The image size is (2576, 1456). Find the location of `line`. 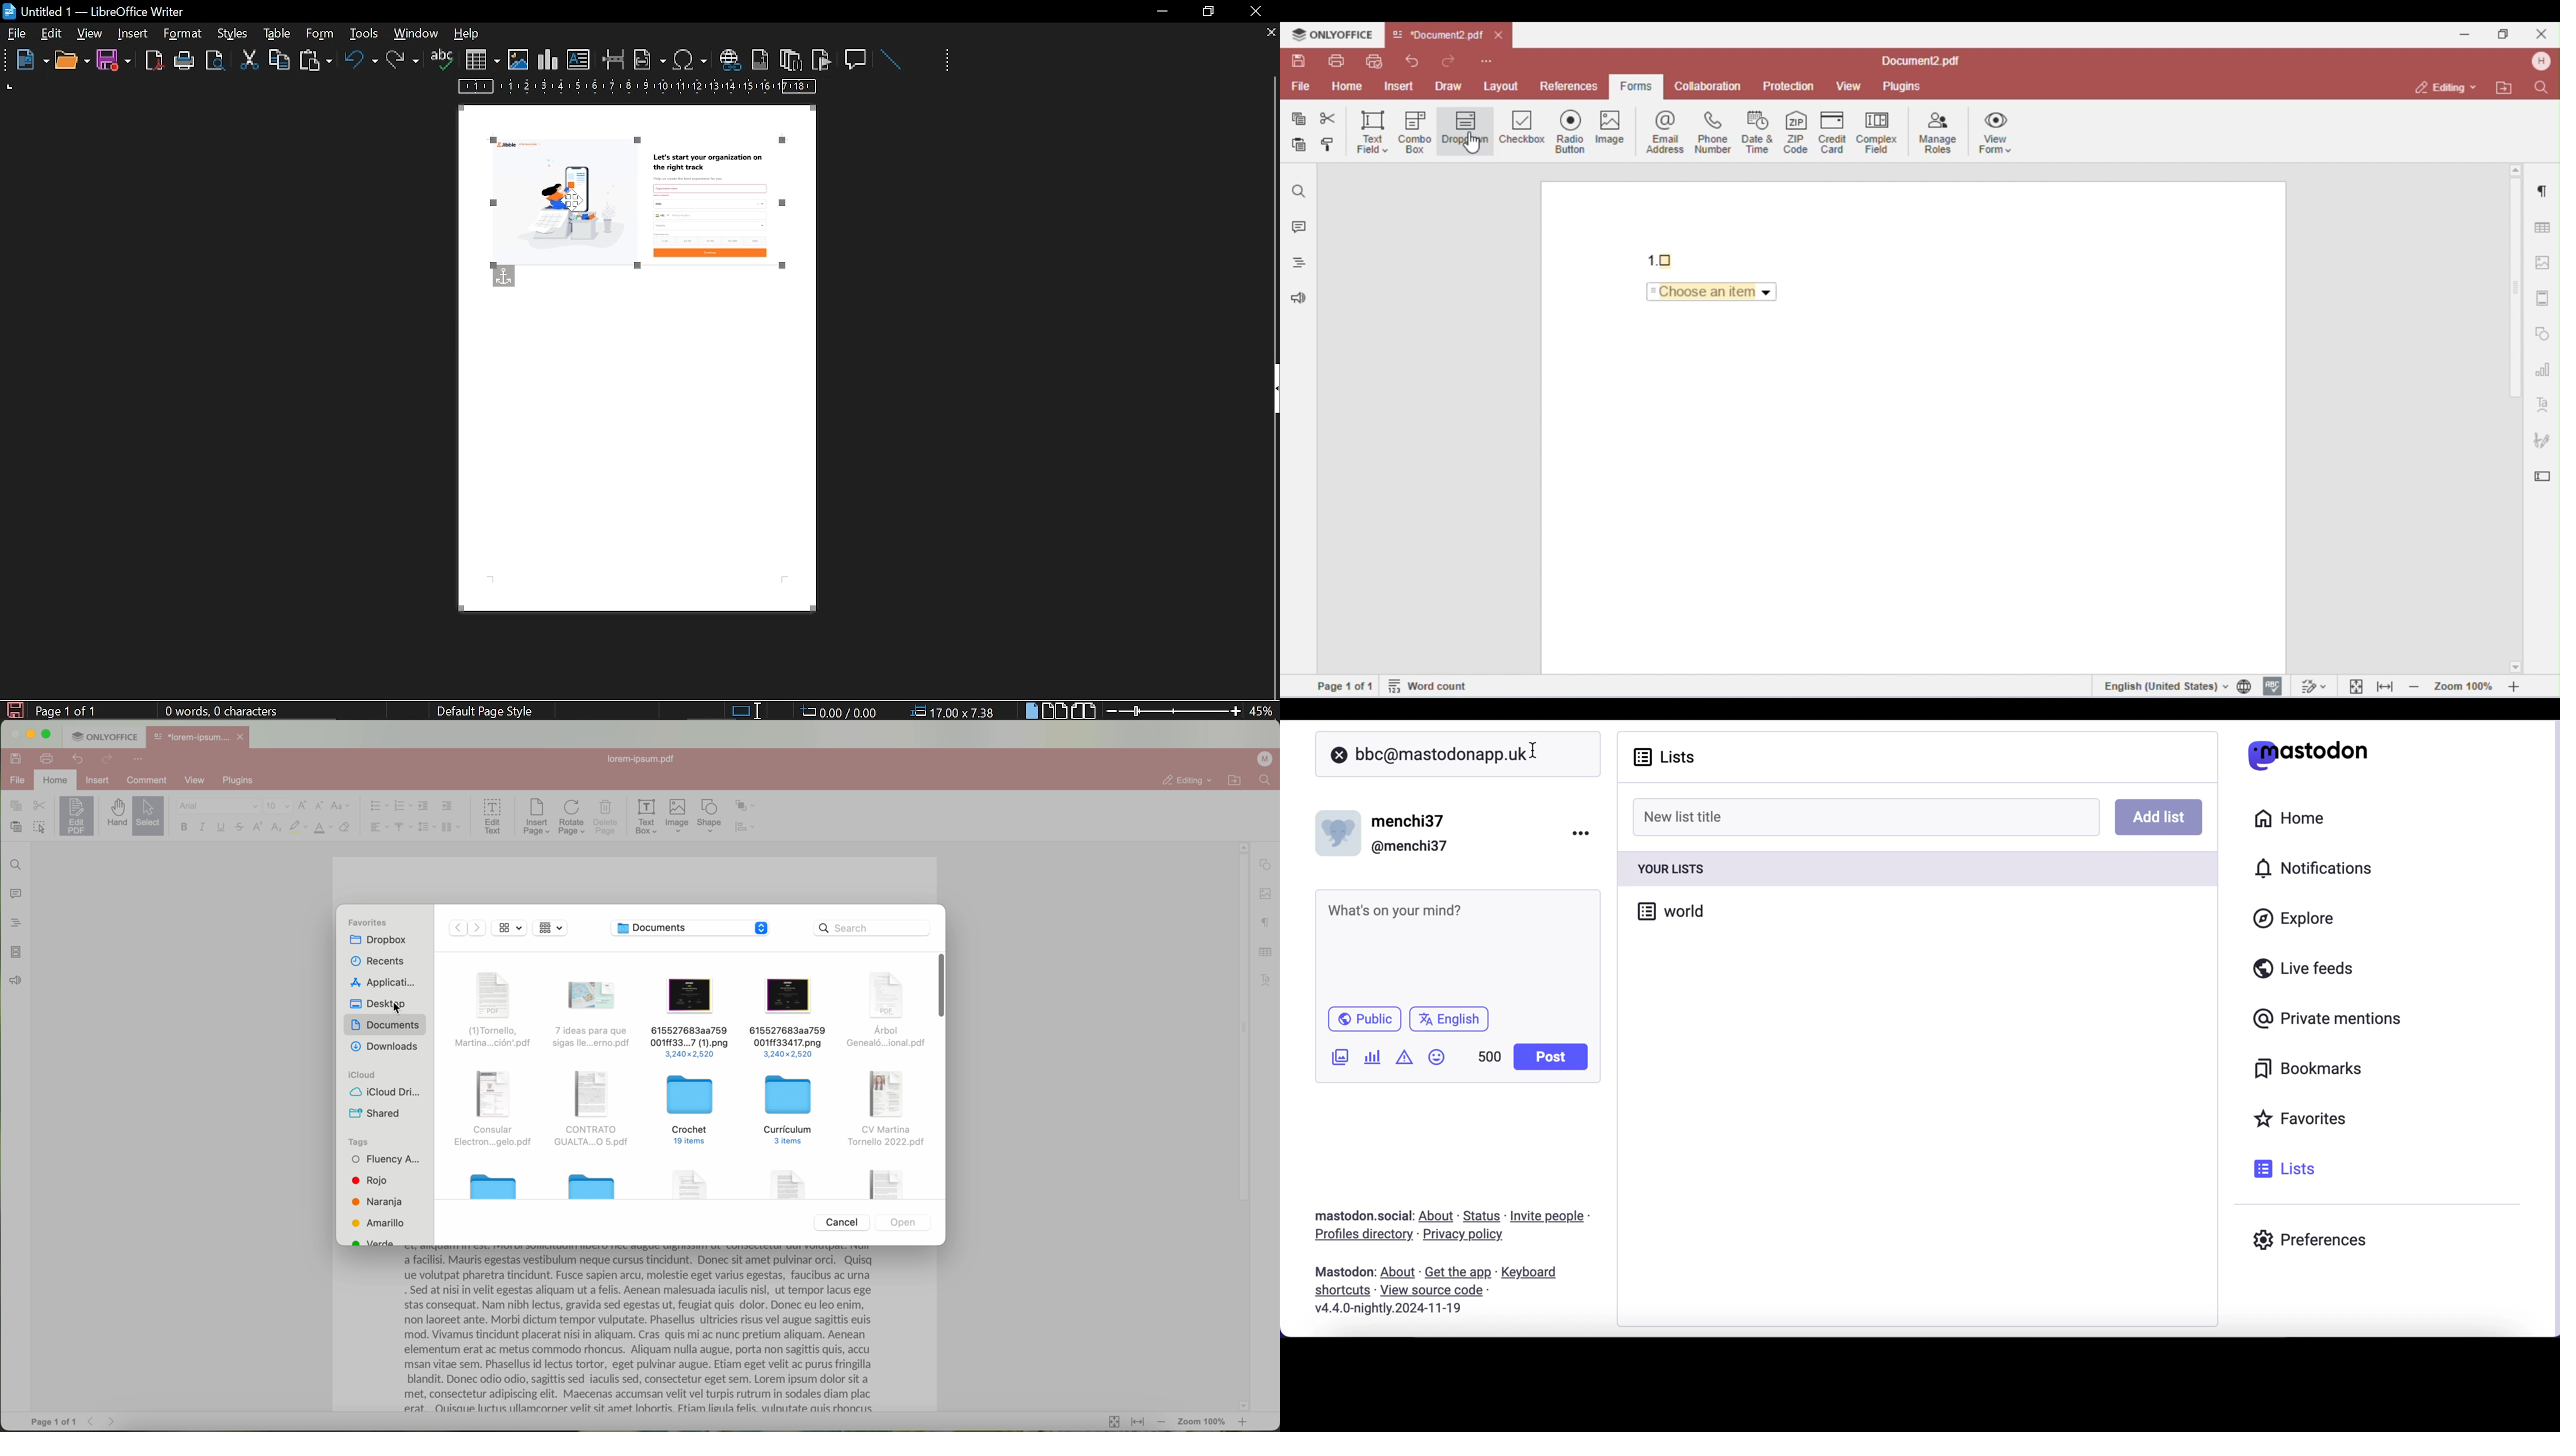

line is located at coordinates (890, 60).